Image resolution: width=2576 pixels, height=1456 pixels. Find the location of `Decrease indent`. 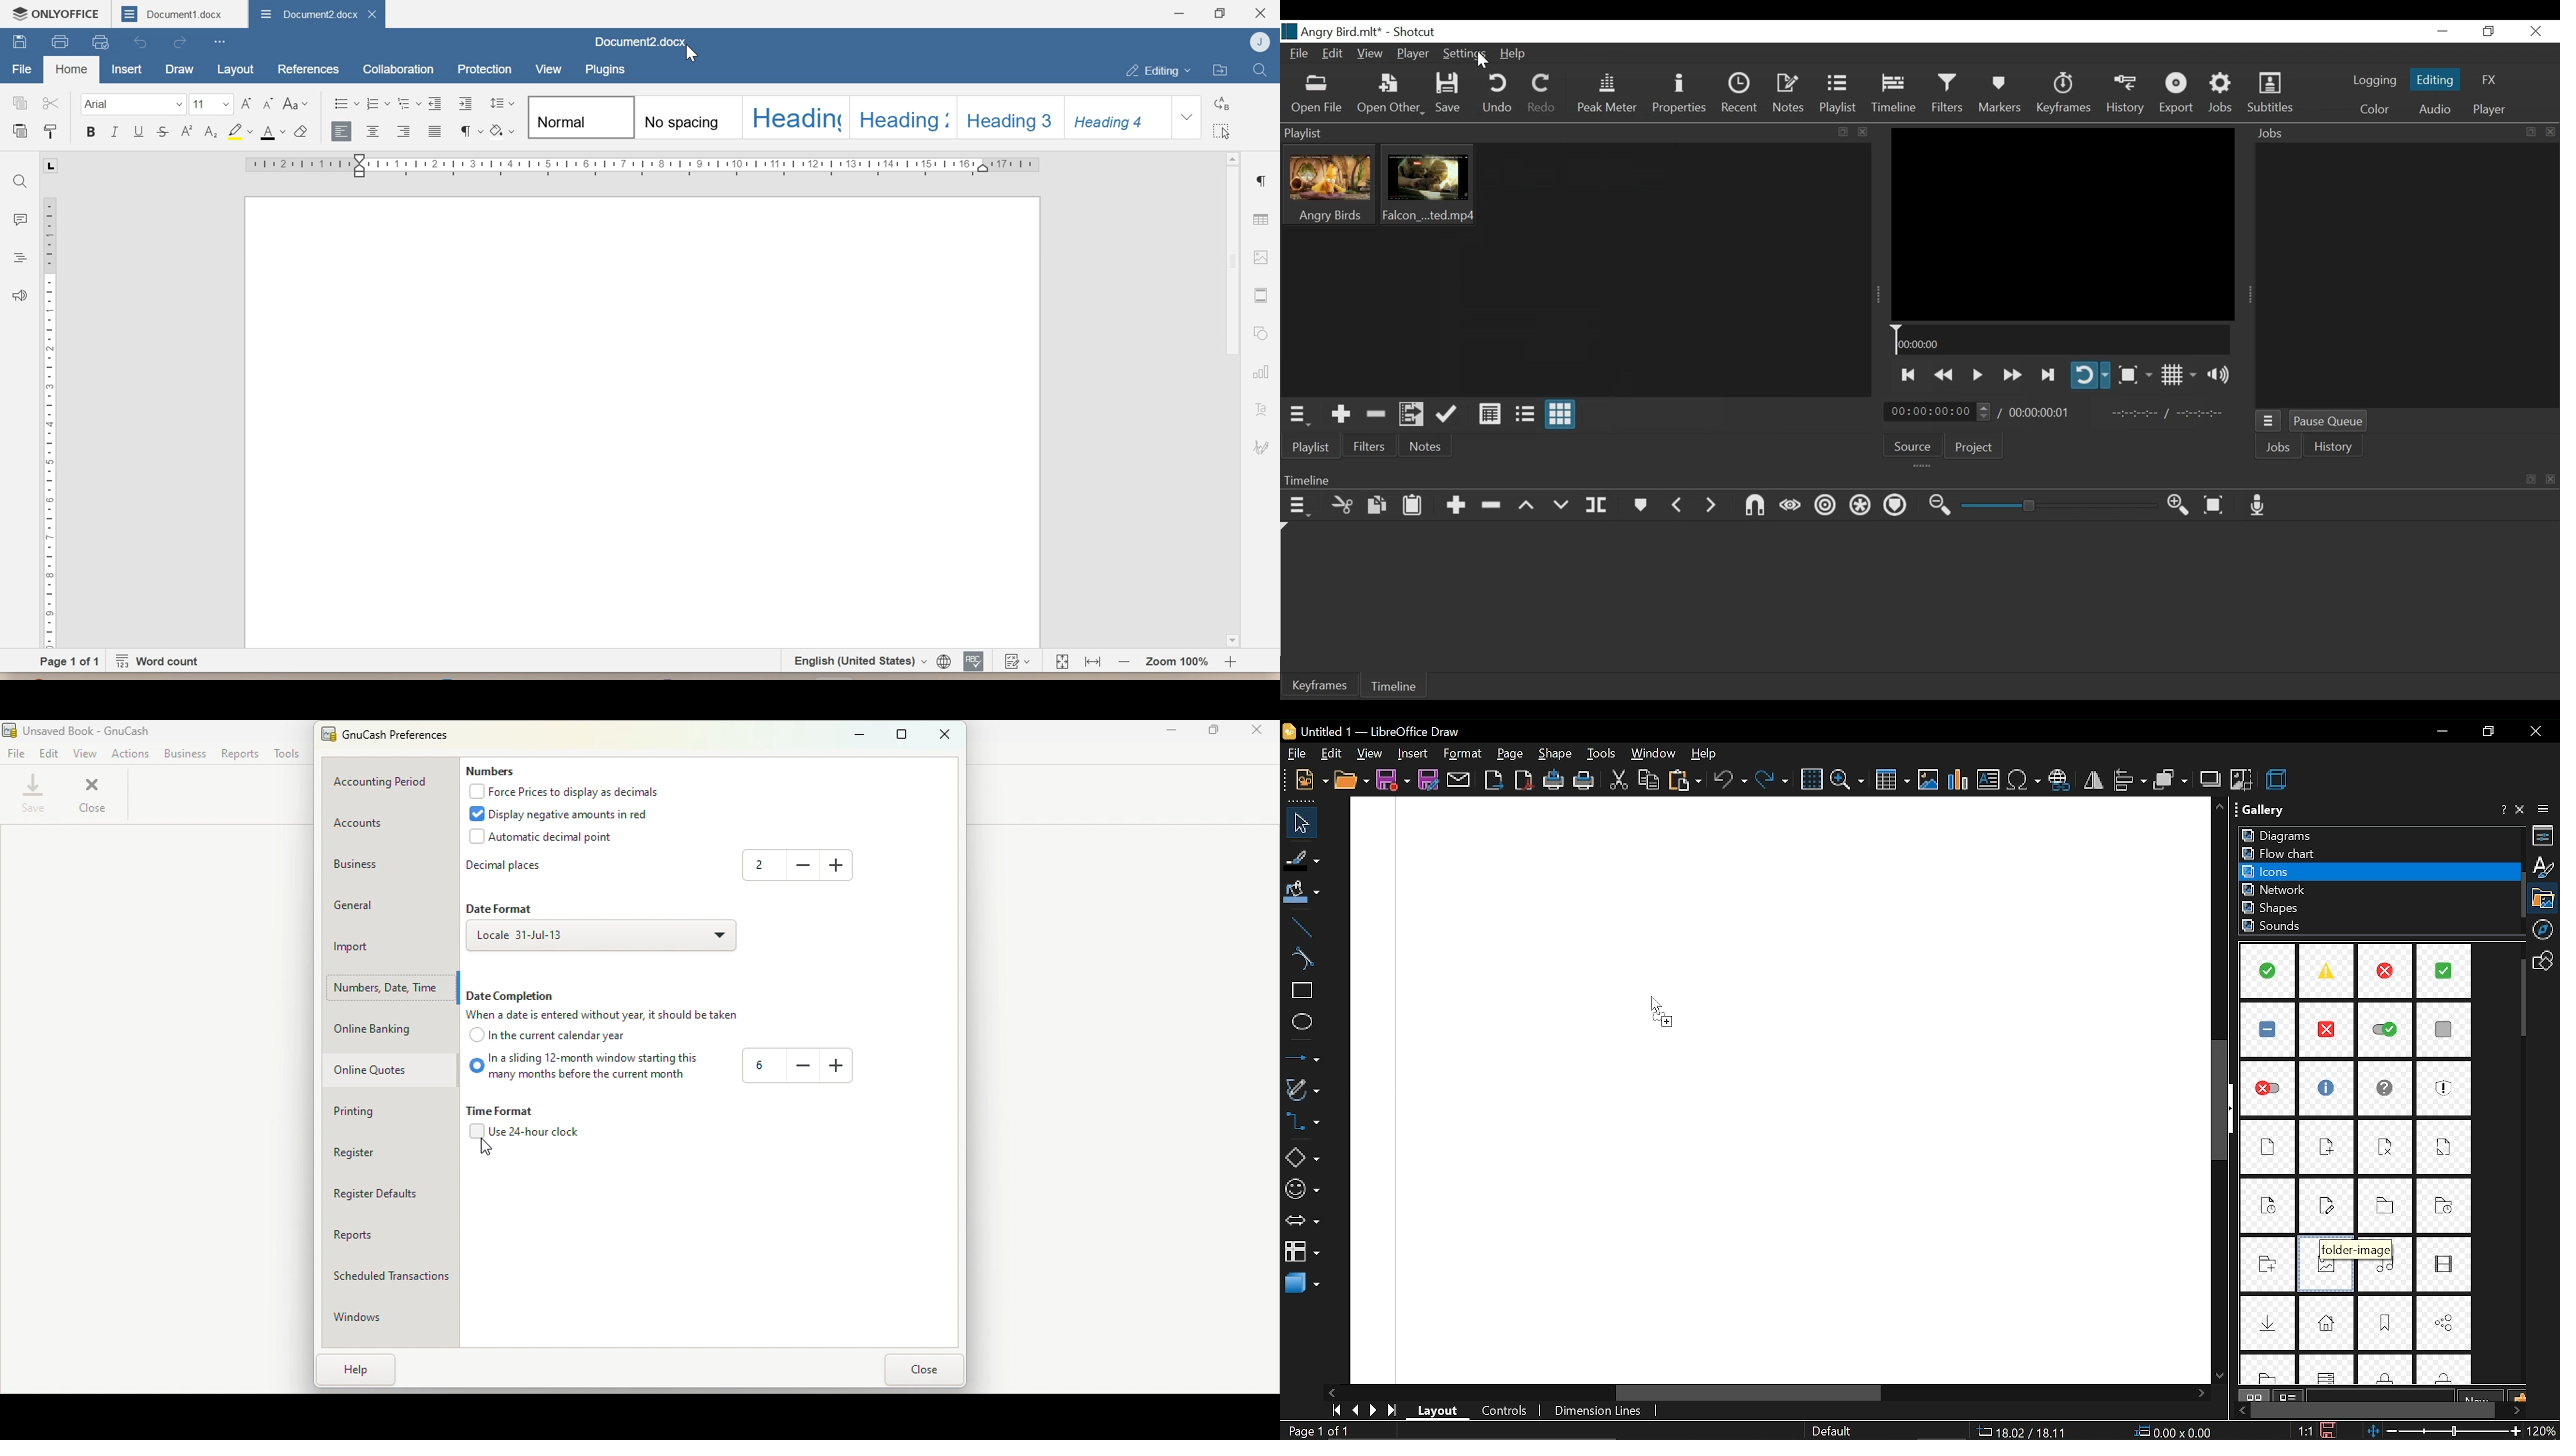

Decrease indent is located at coordinates (437, 103).